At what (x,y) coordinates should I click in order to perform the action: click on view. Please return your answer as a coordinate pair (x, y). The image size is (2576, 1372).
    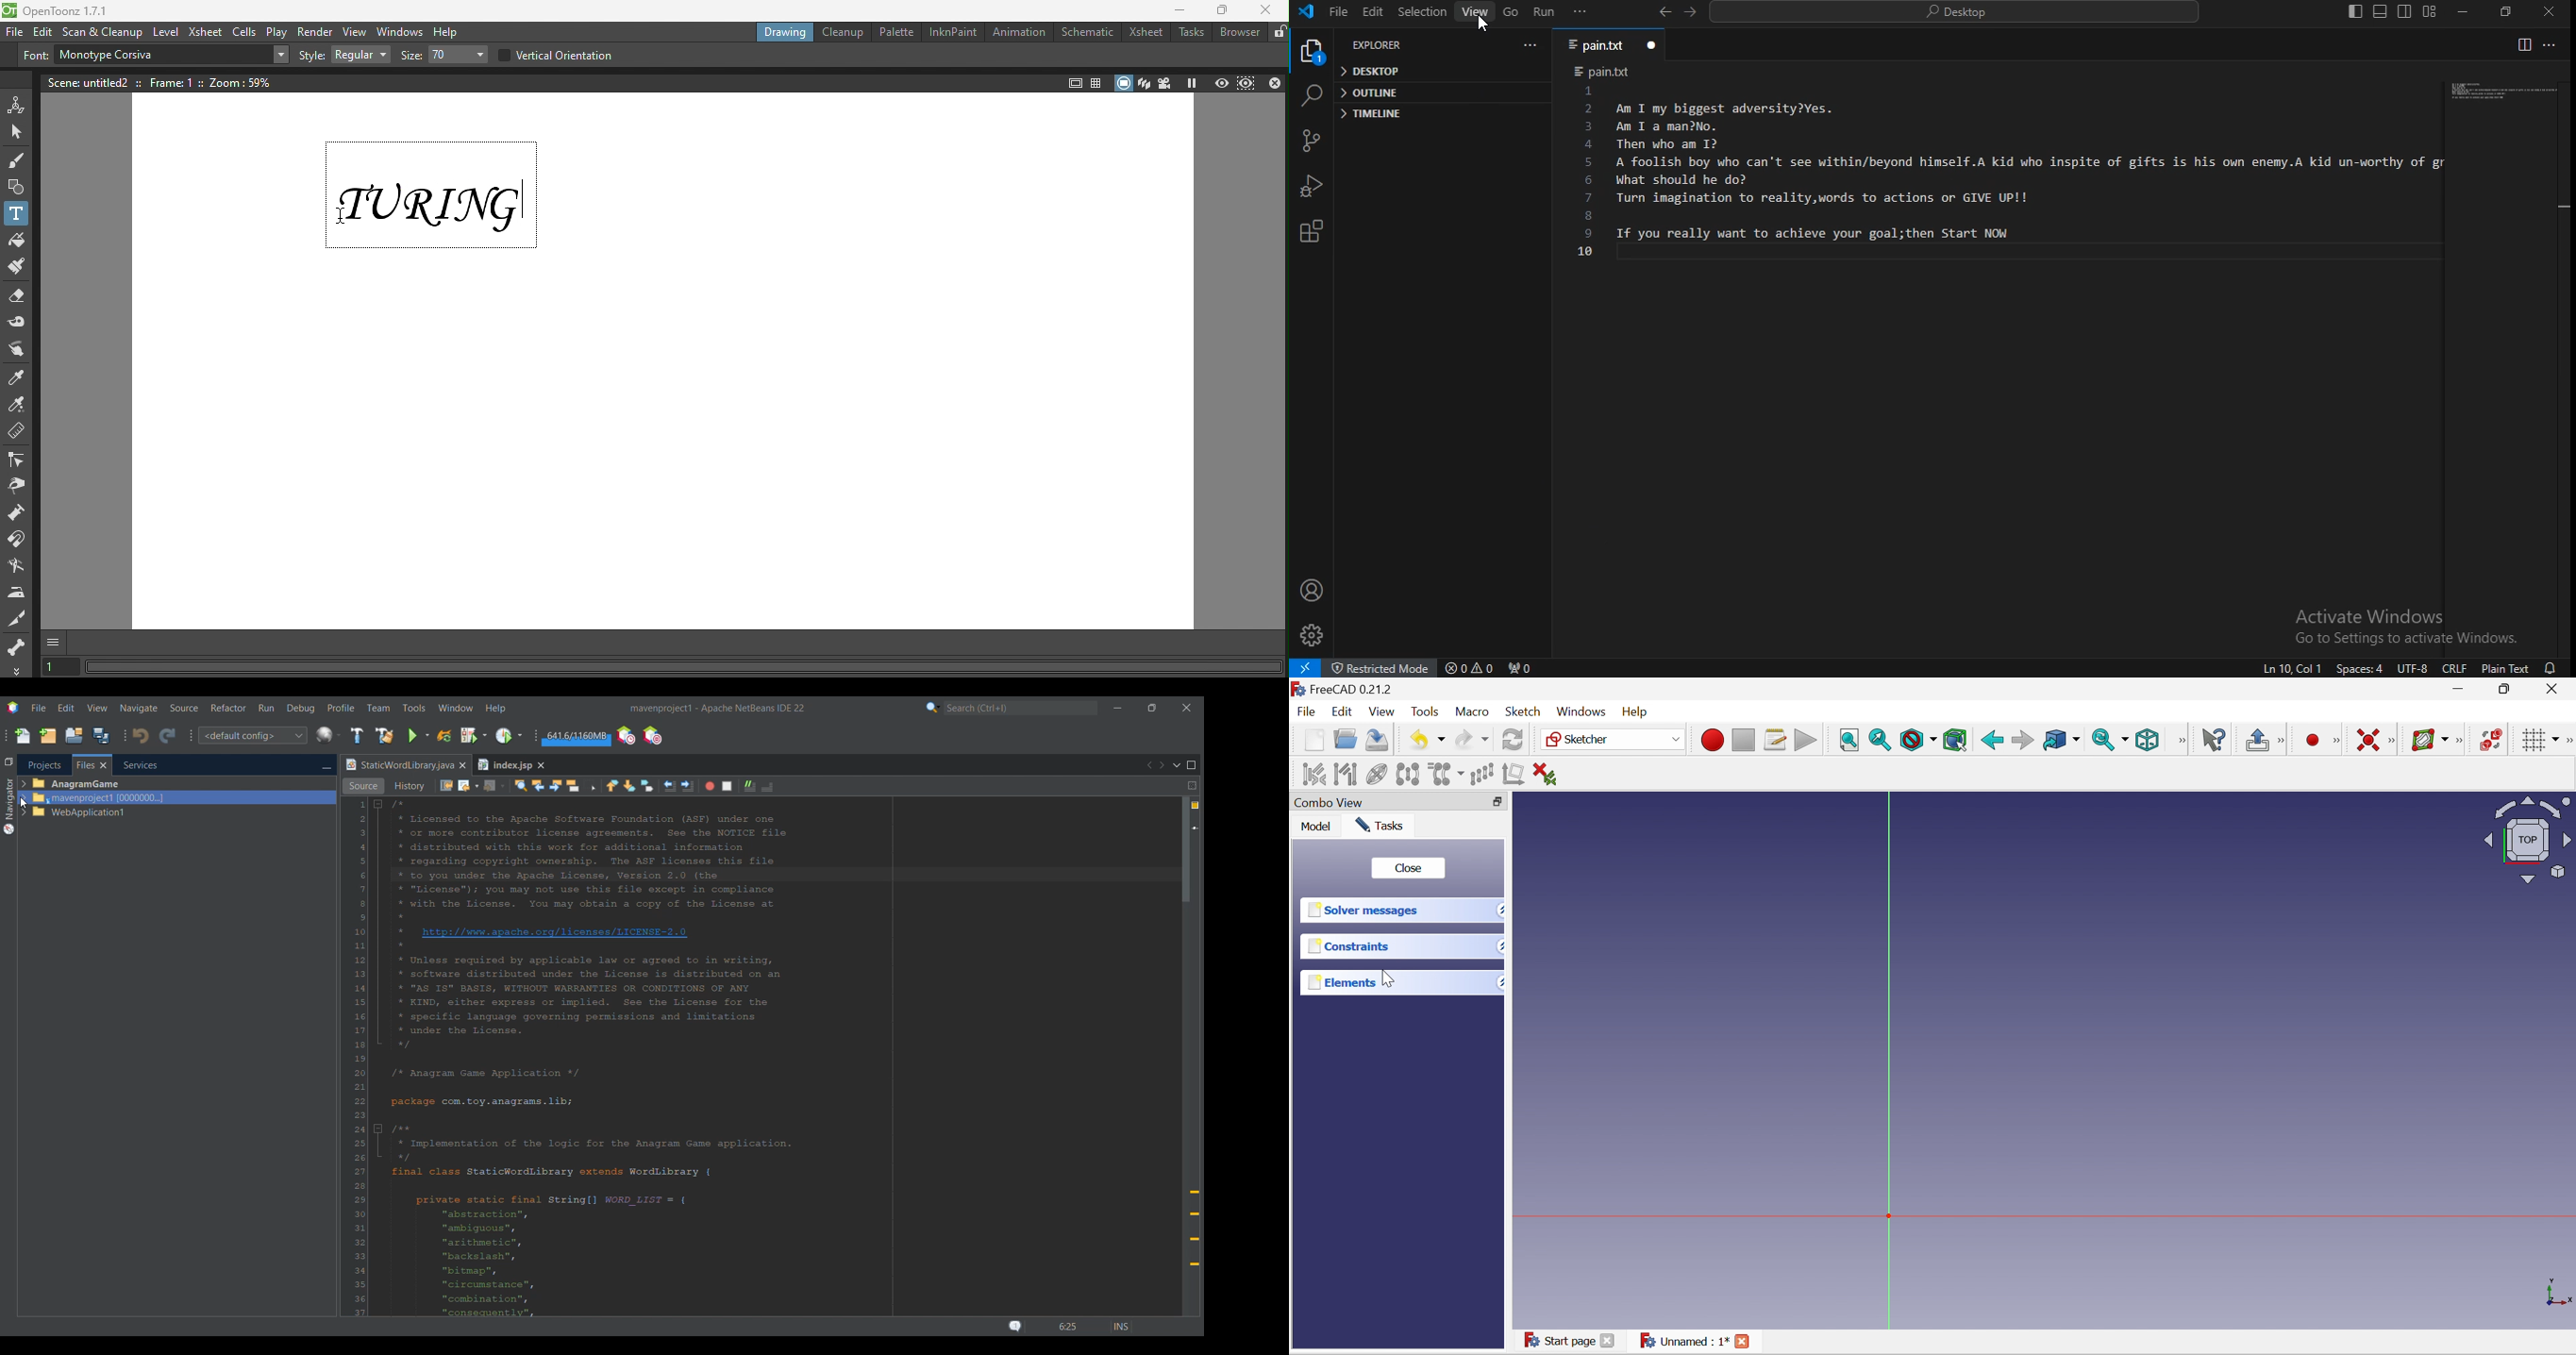
    Looking at the image, I should click on (1477, 11).